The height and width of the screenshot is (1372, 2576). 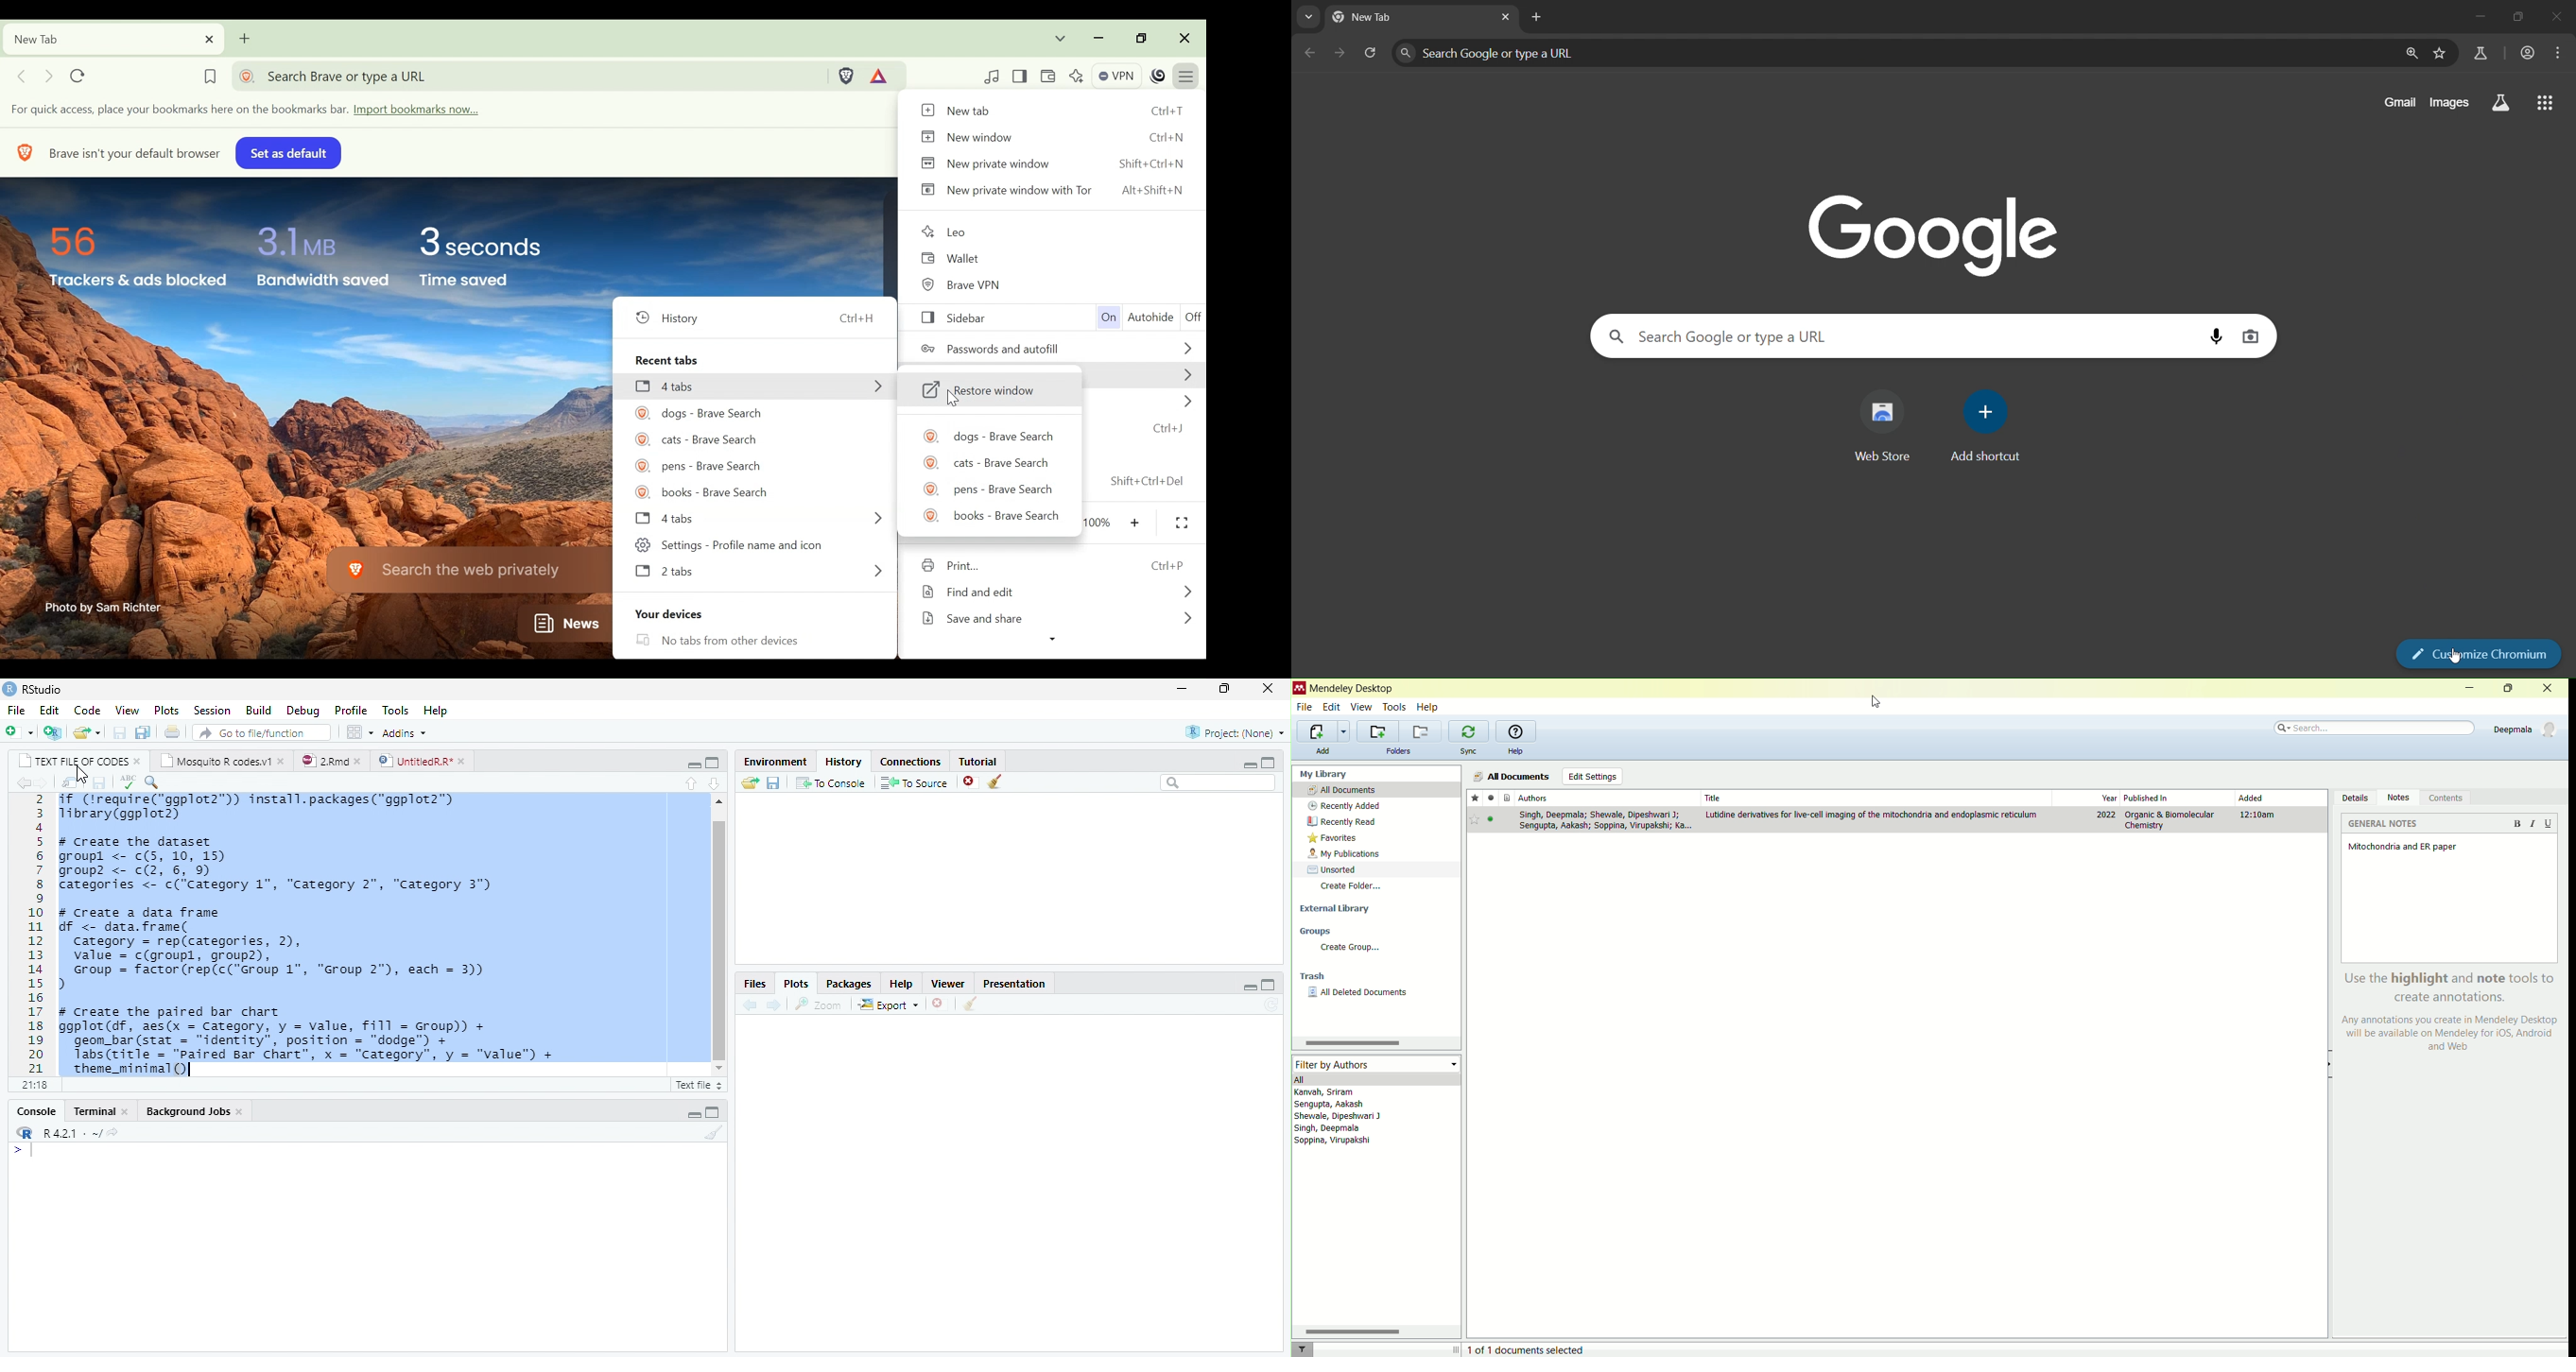 I want to click on history, so click(x=842, y=761).